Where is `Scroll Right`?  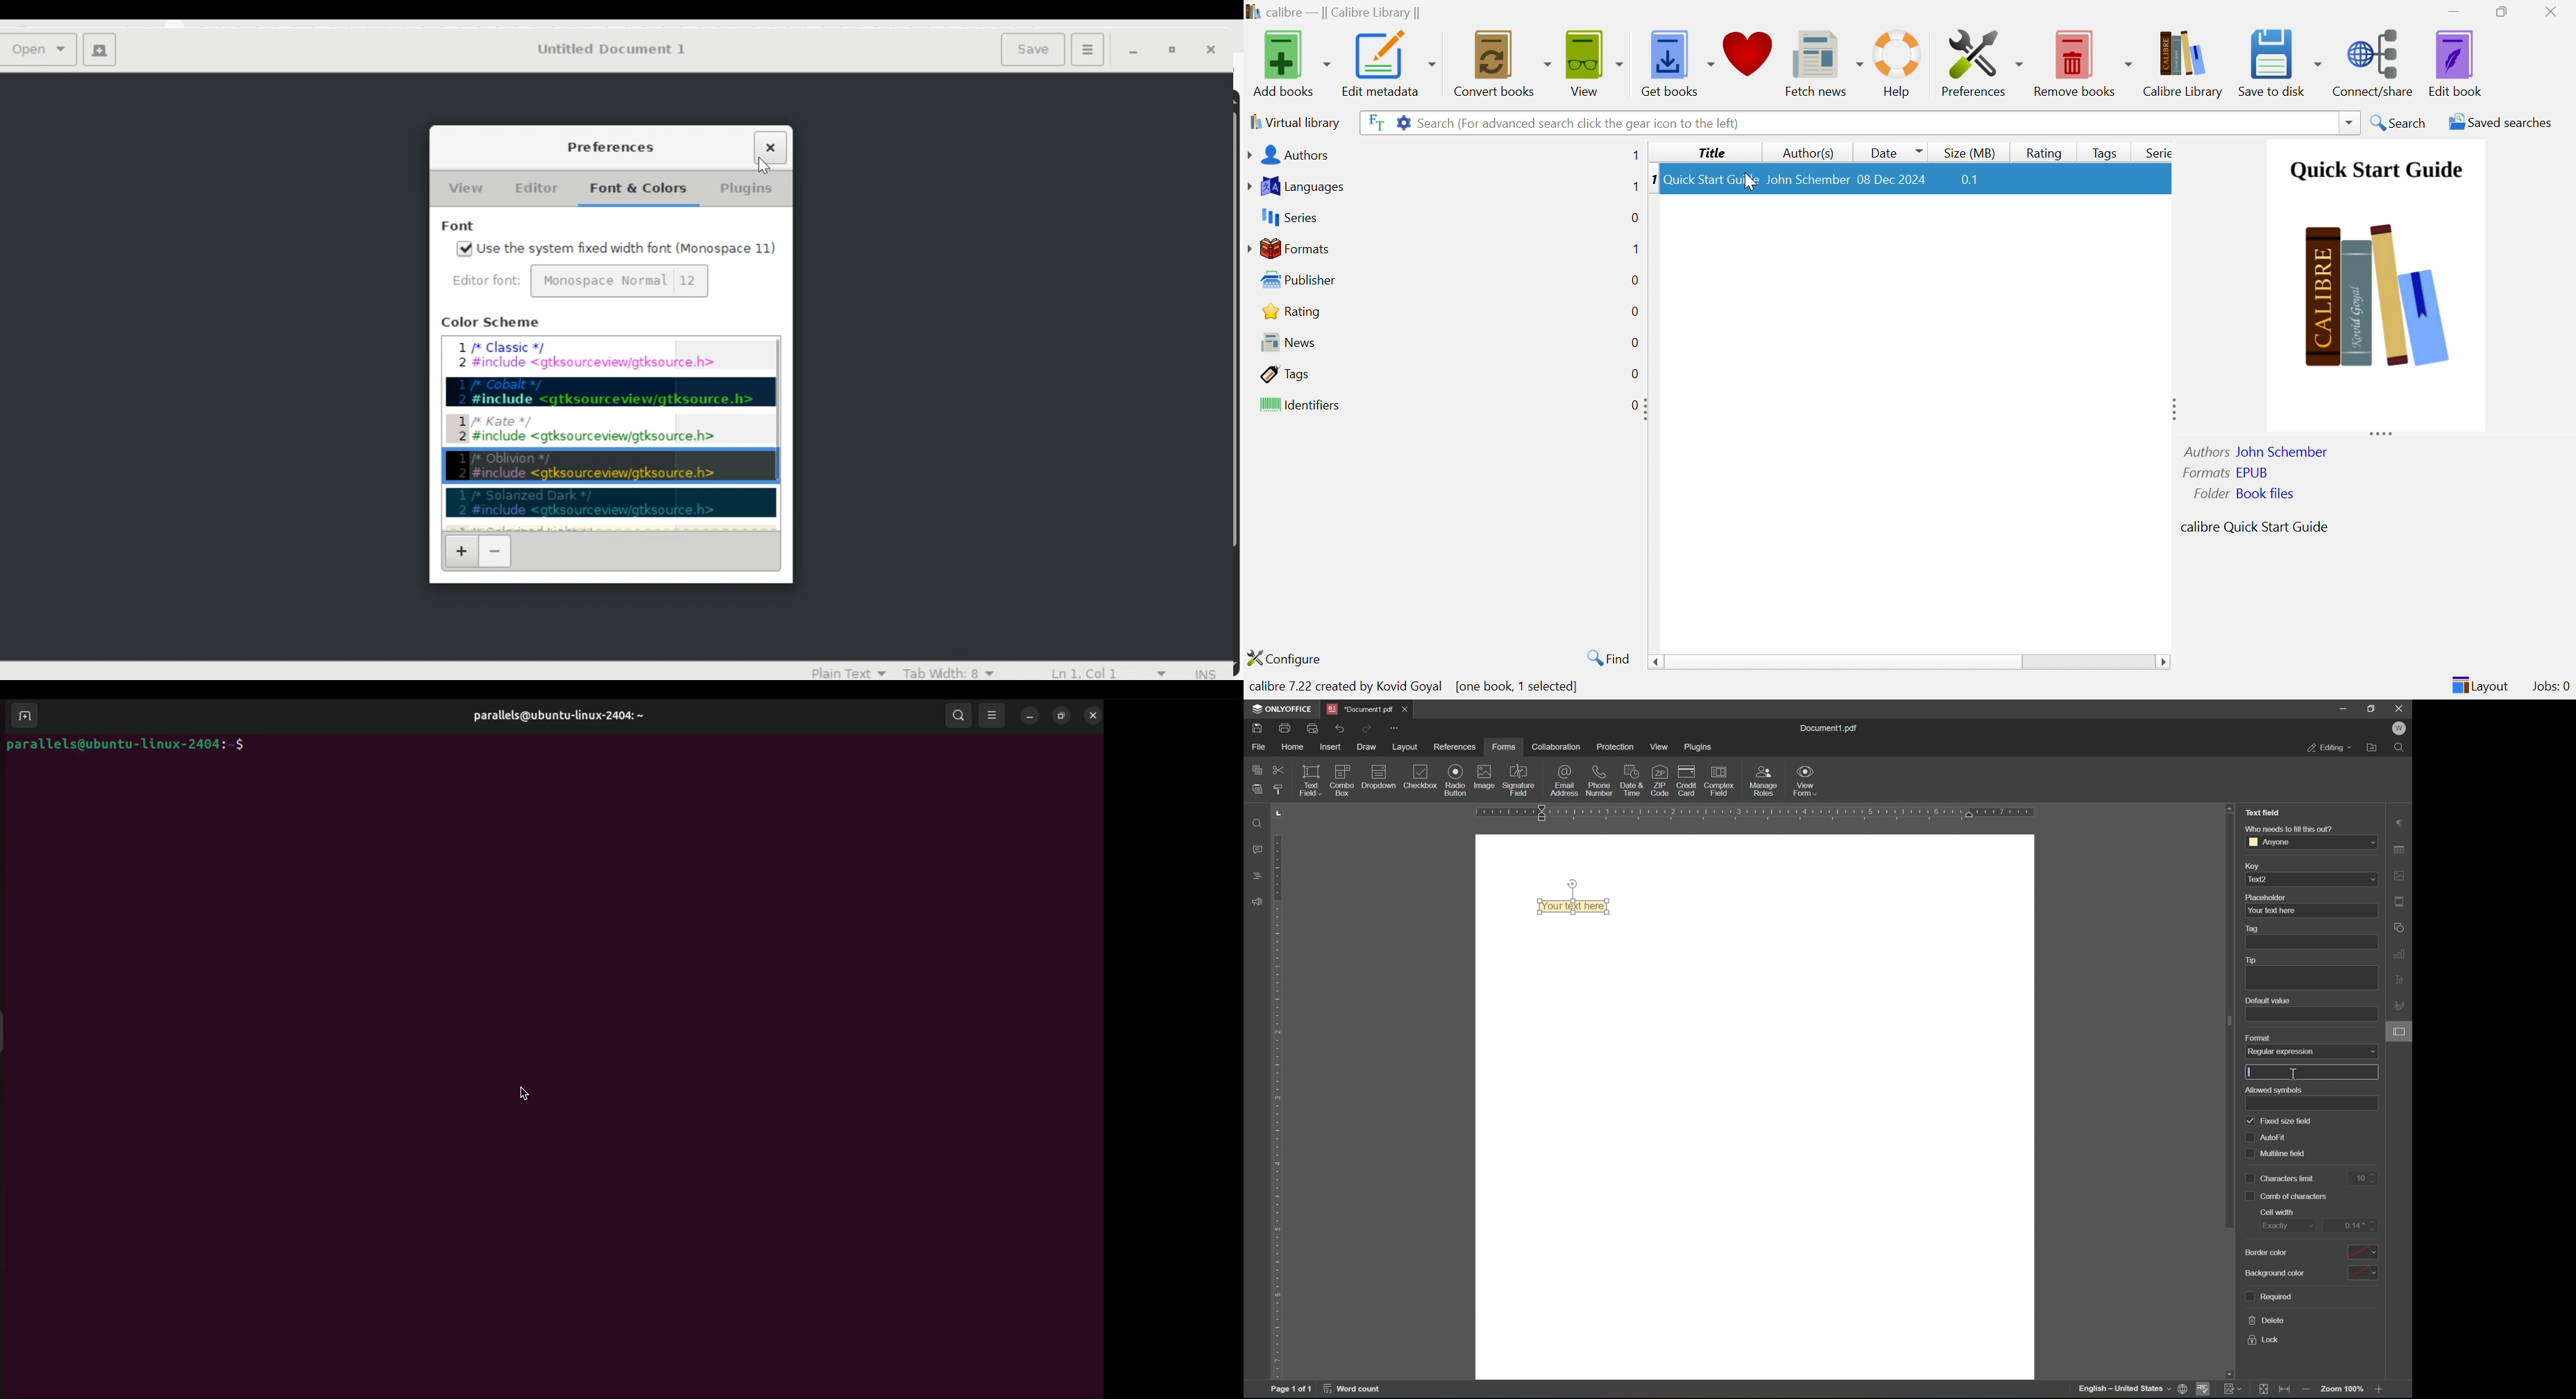 Scroll Right is located at coordinates (2164, 663).